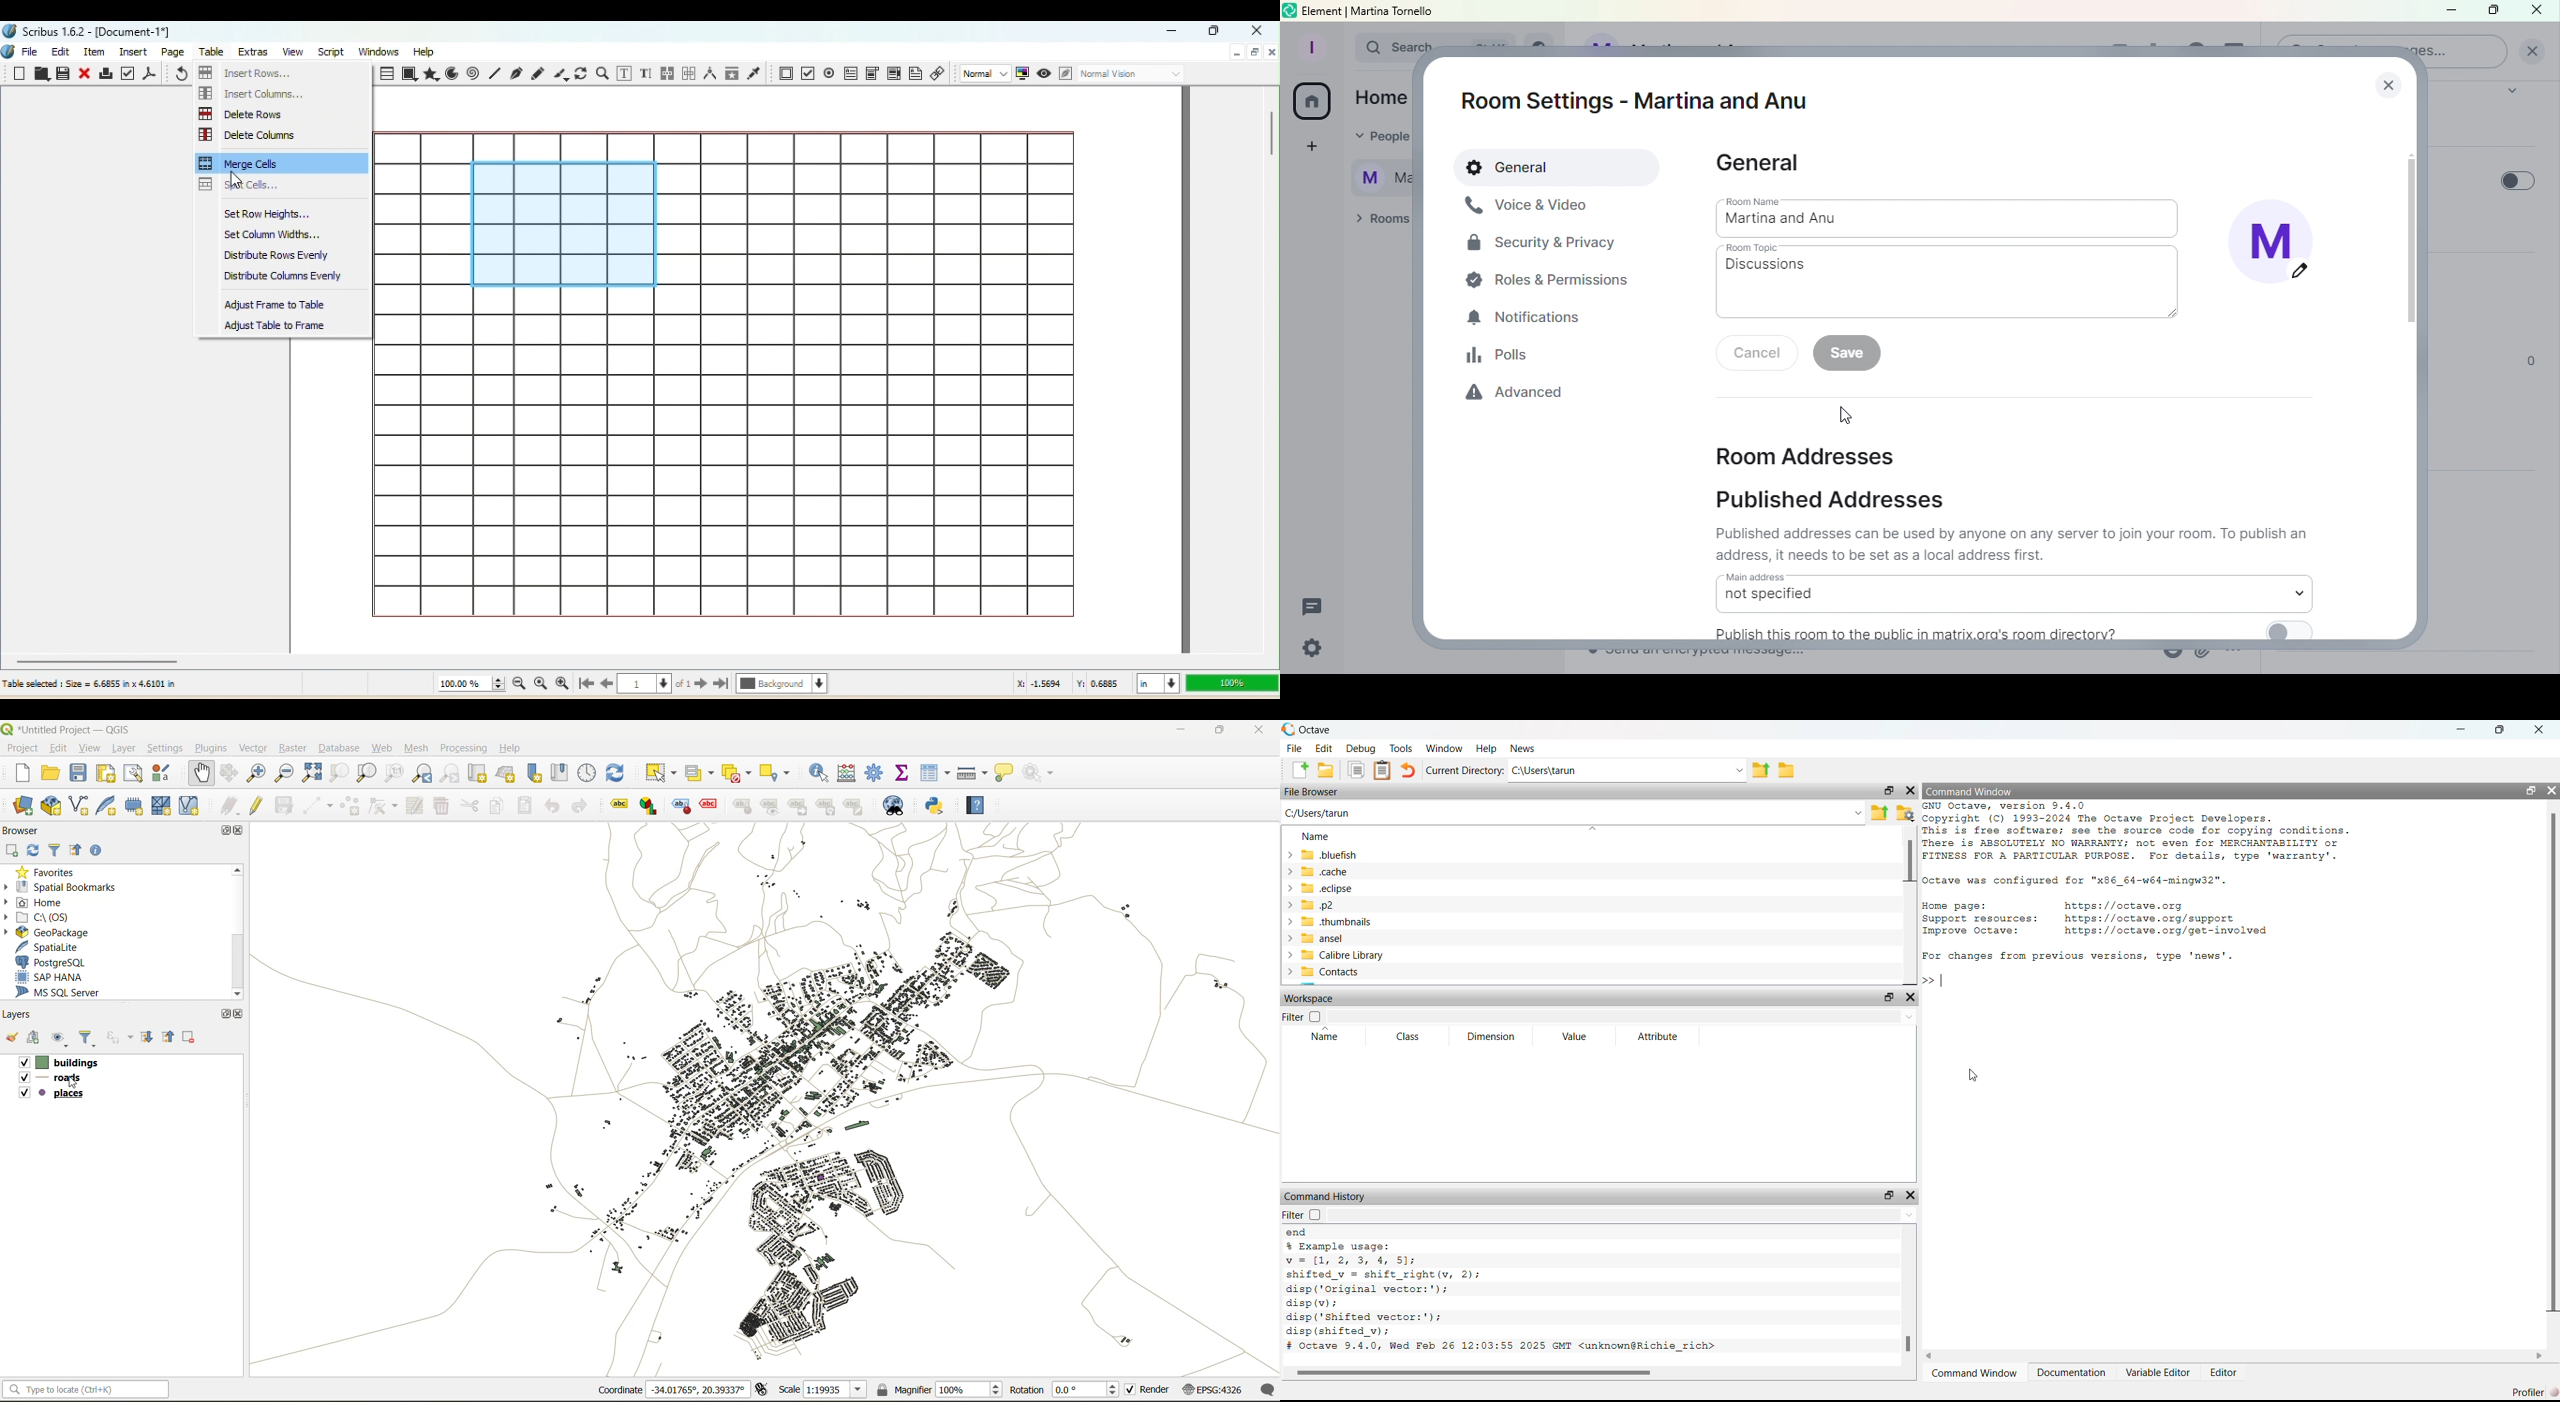 This screenshot has height=1428, width=2576. What do you see at coordinates (1133, 75) in the screenshot?
I see `Select the visual appearance of the display` at bounding box center [1133, 75].